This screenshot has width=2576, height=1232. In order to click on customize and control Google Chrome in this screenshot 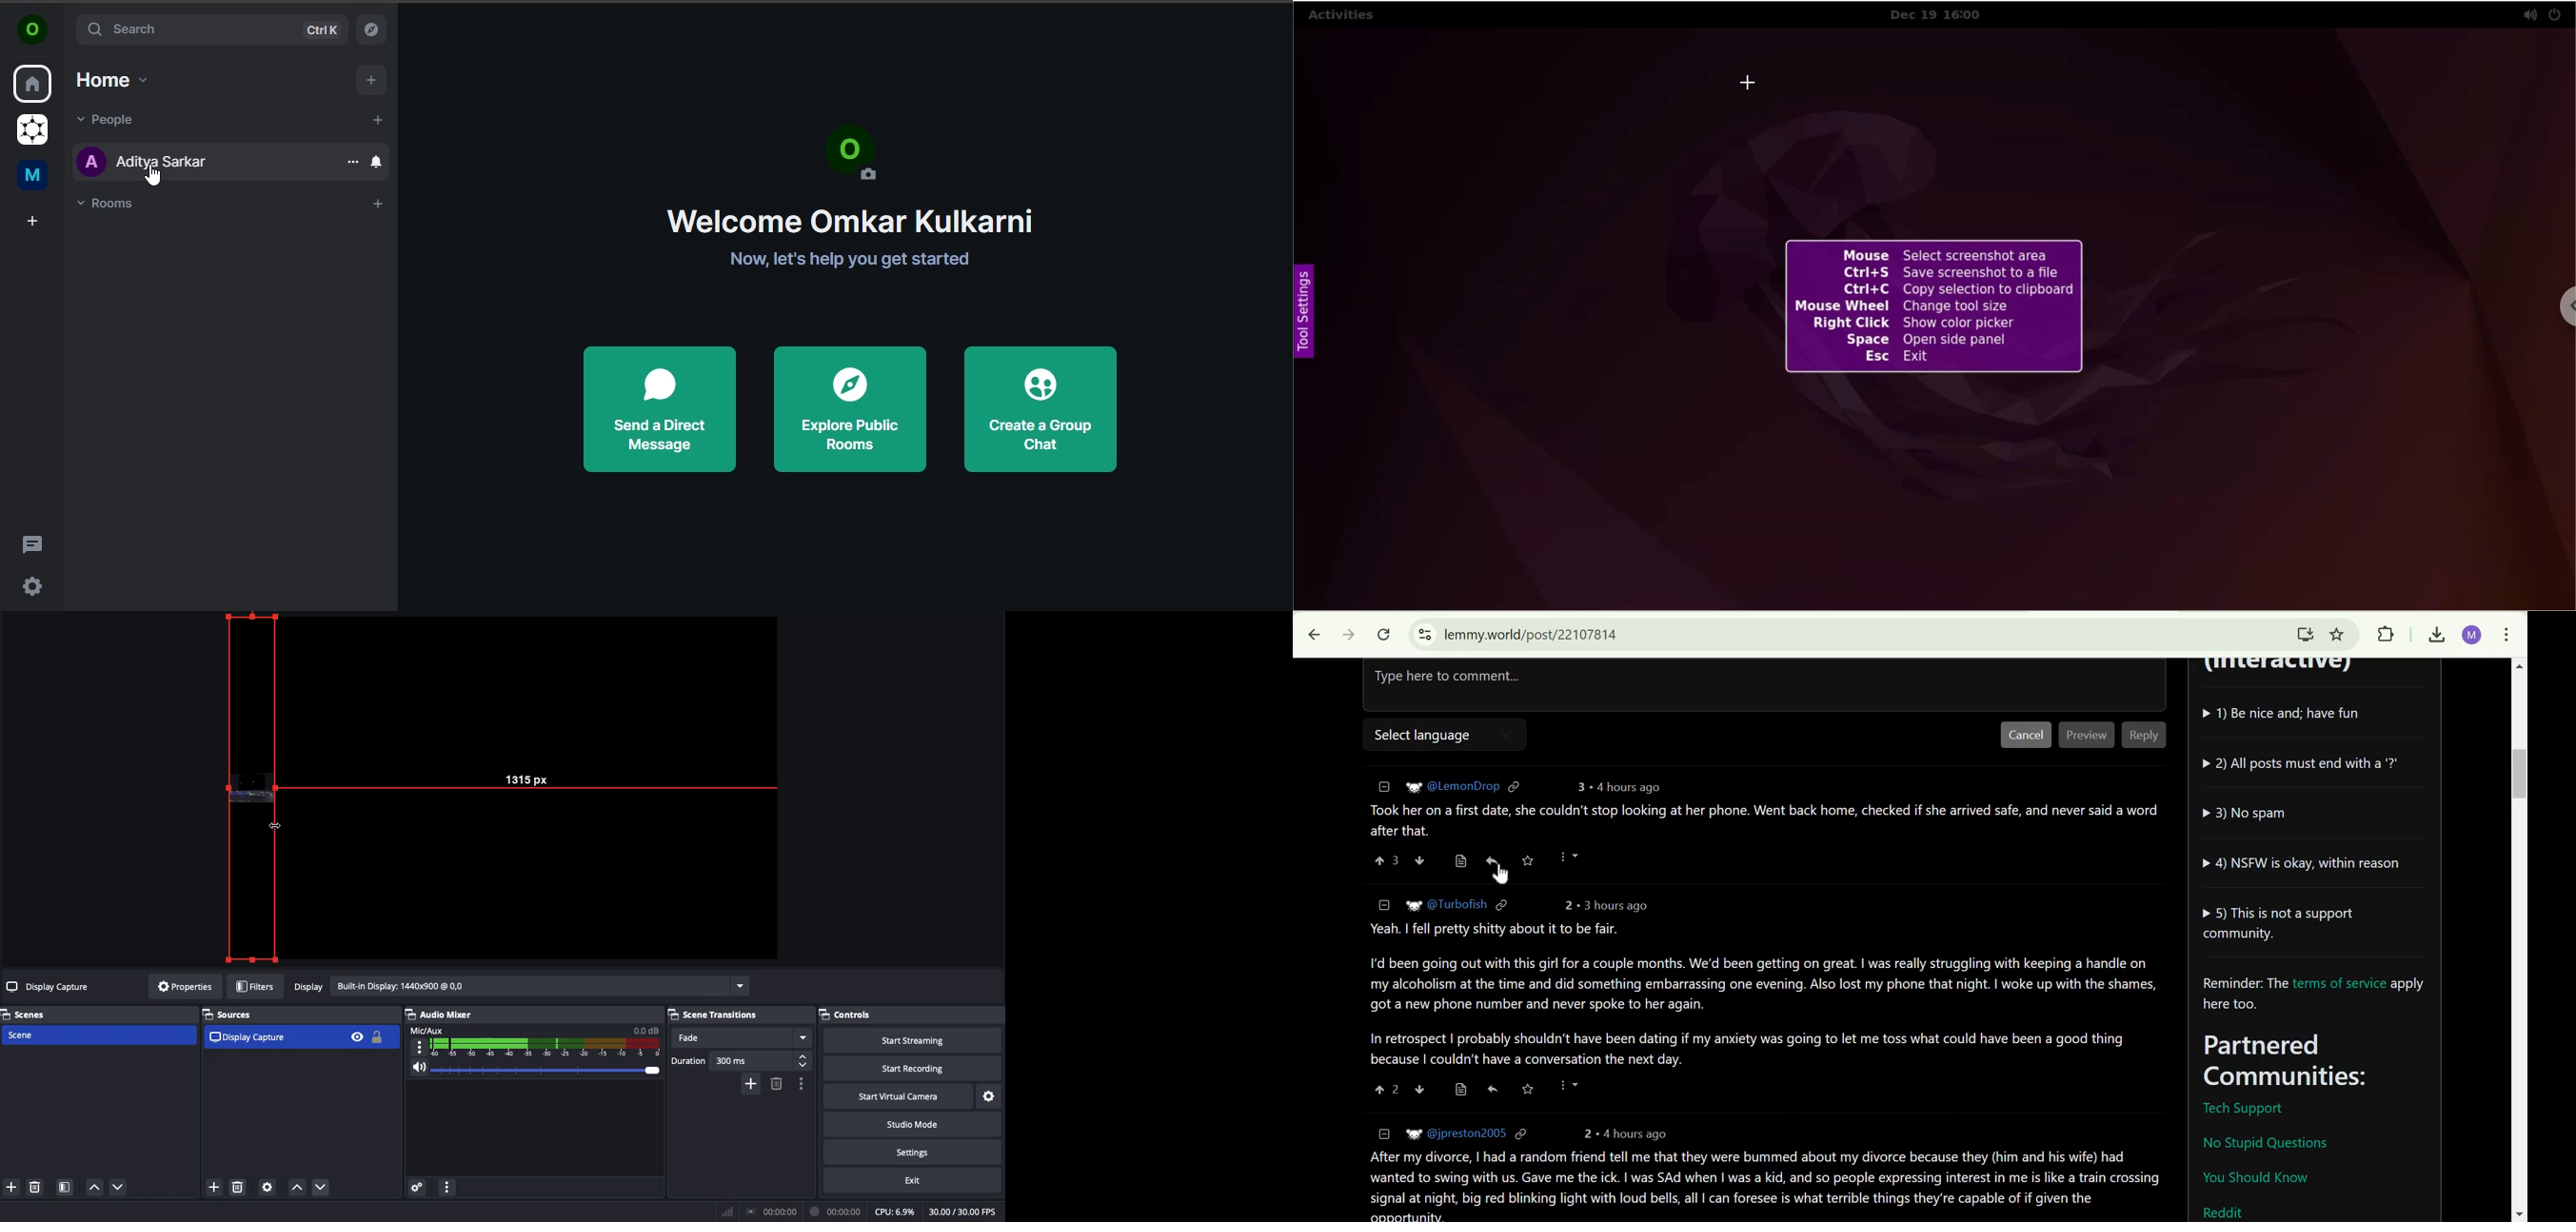, I will do `click(2507, 636)`.